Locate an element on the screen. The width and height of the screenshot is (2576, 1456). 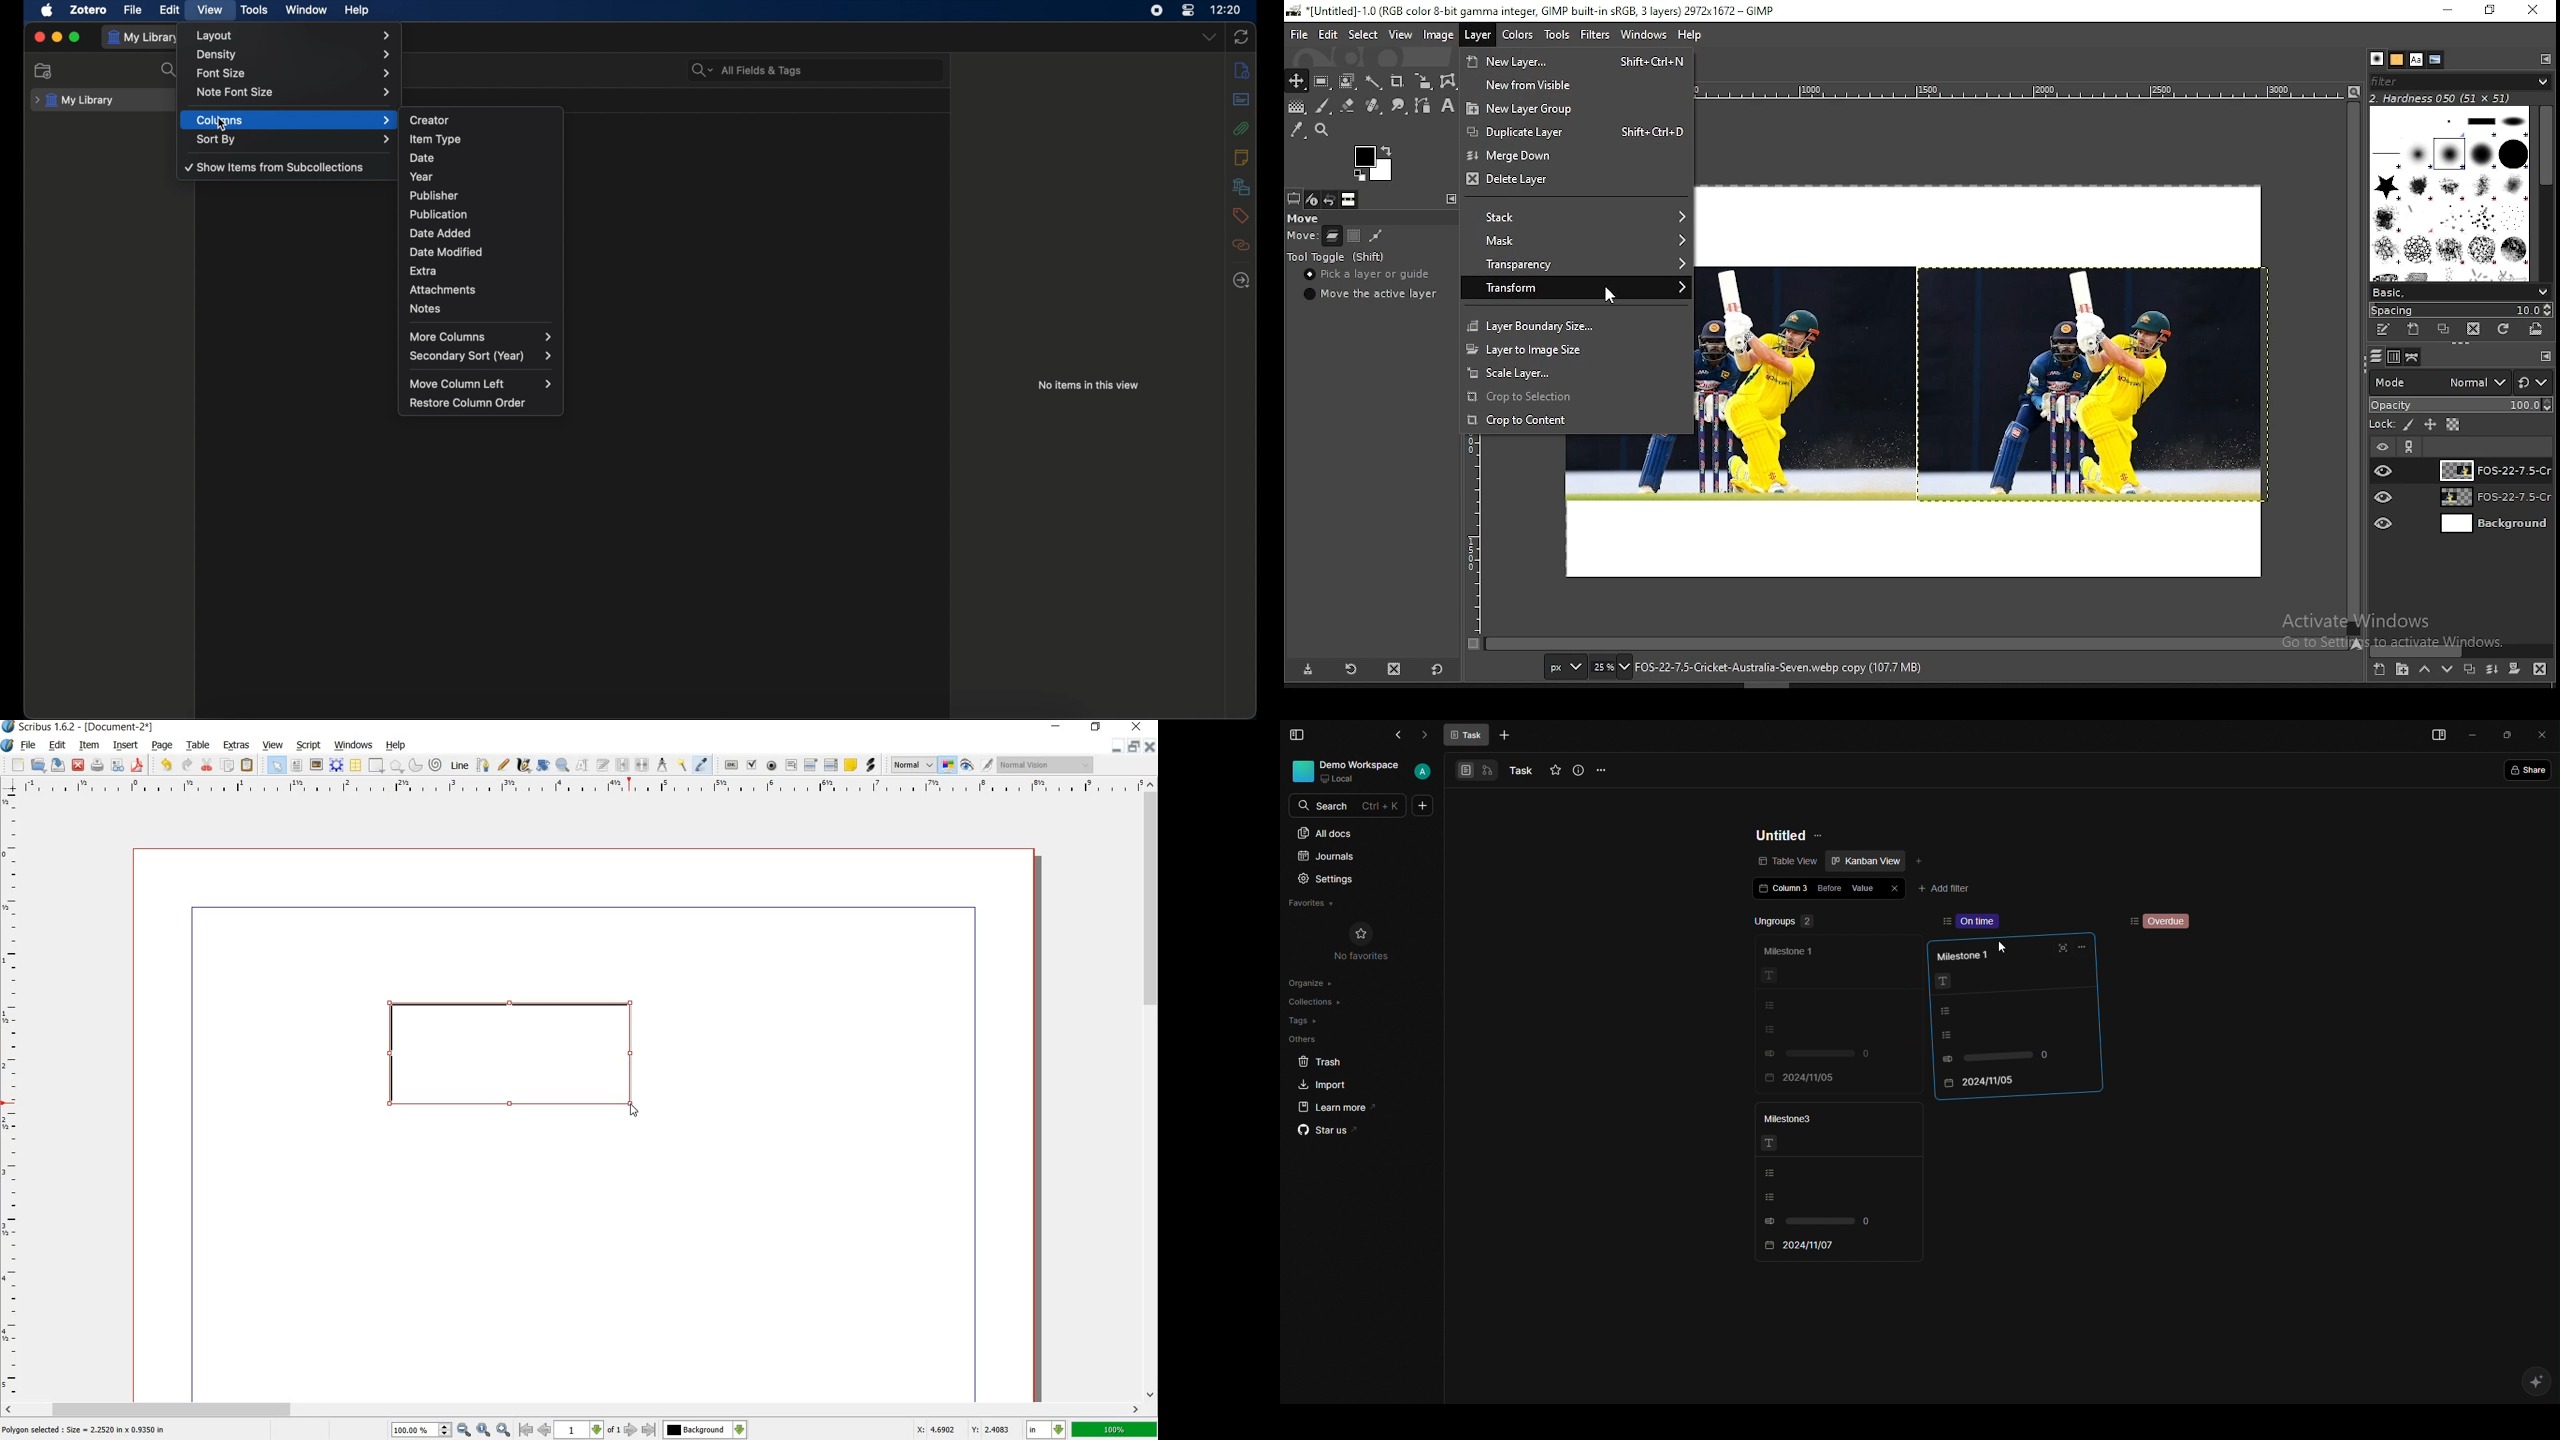
PDF RADIO BUTTON is located at coordinates (772, 766).